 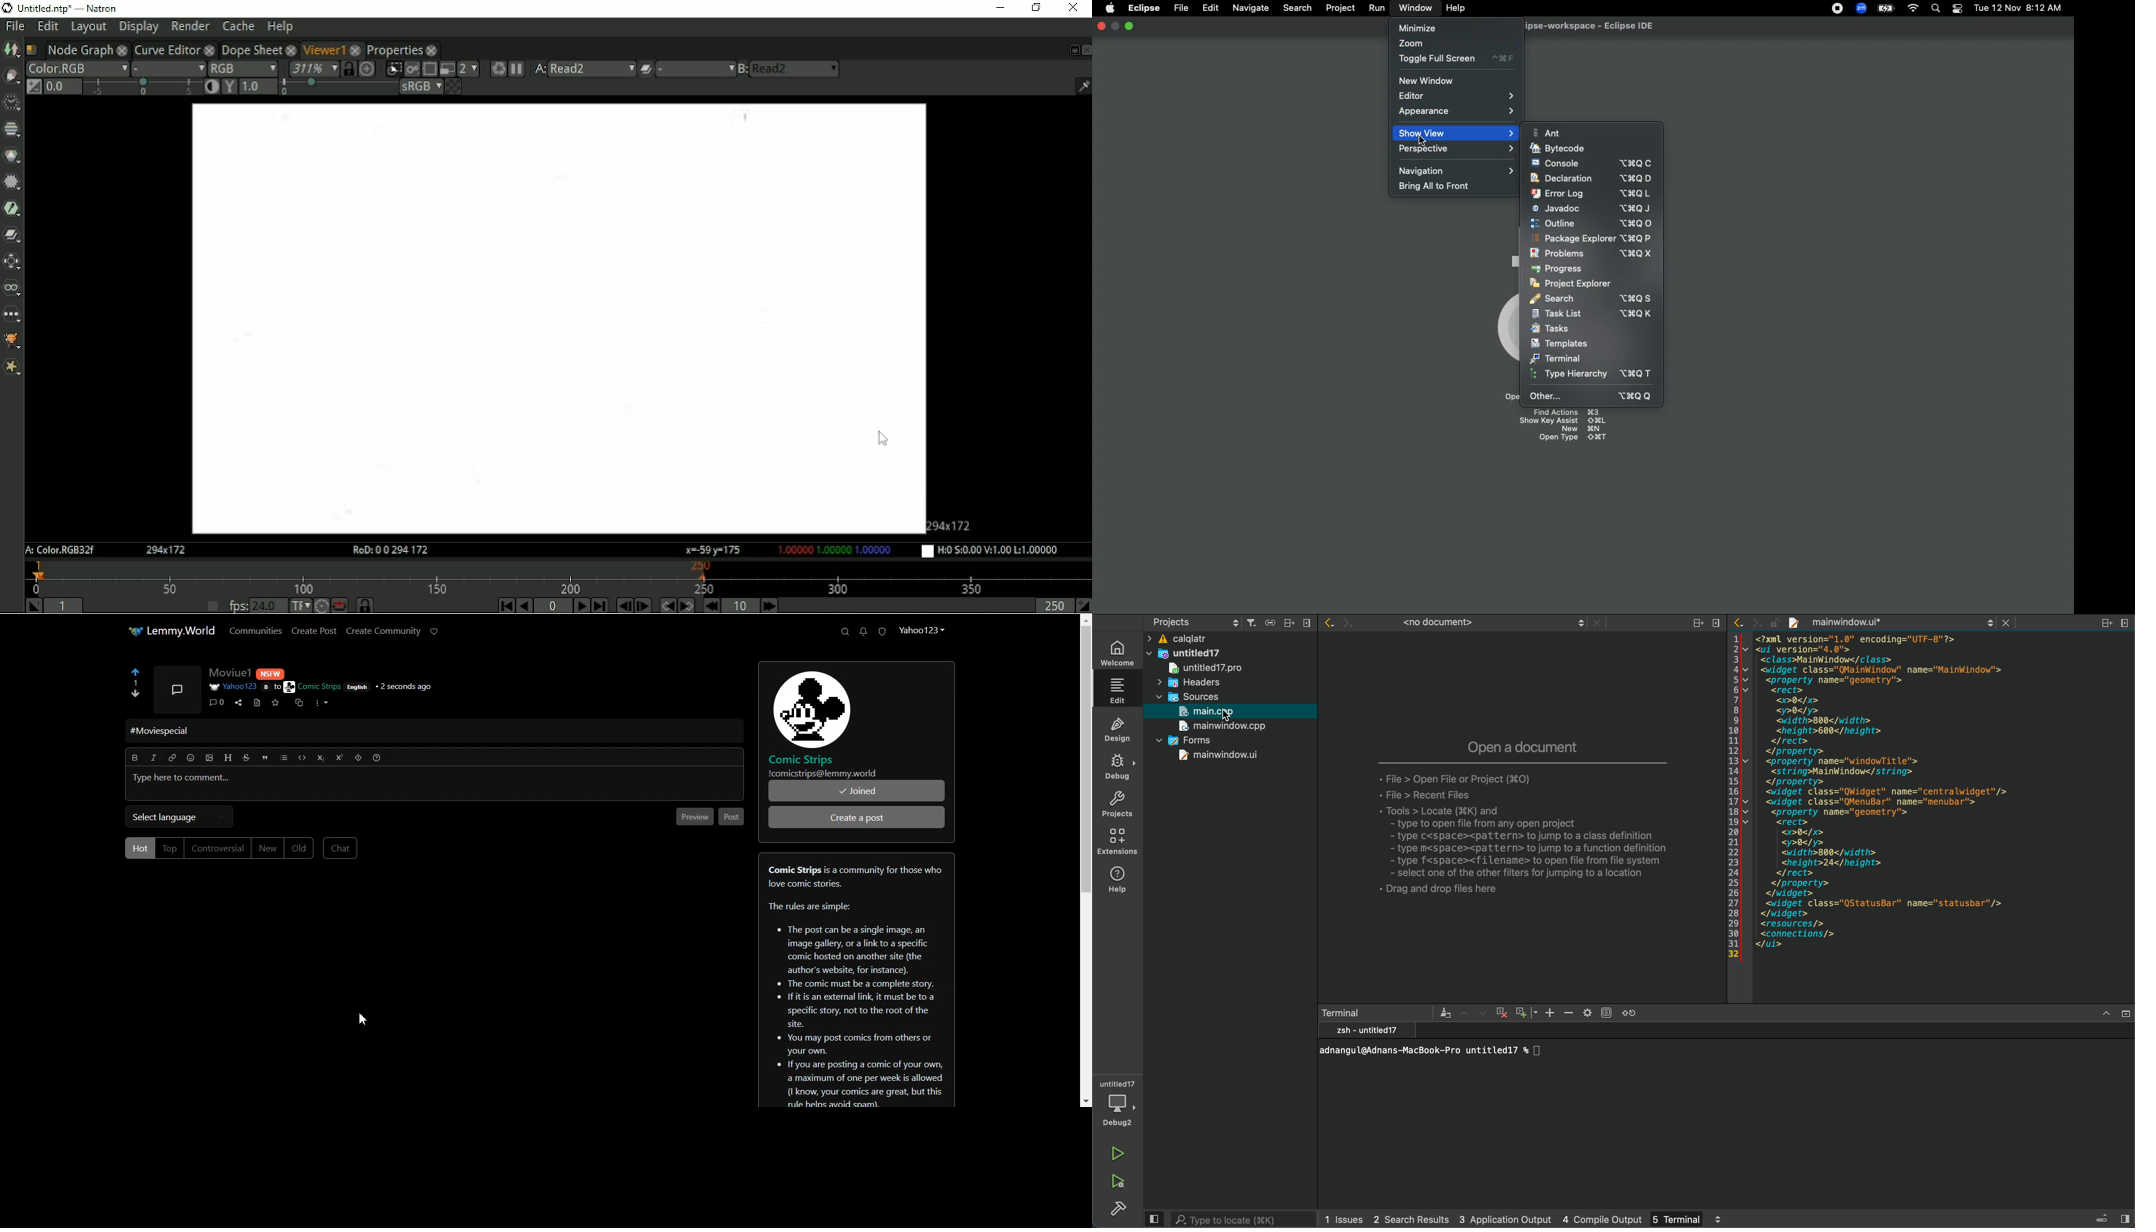 I want to click on go back, so click(x=1742, y=623).